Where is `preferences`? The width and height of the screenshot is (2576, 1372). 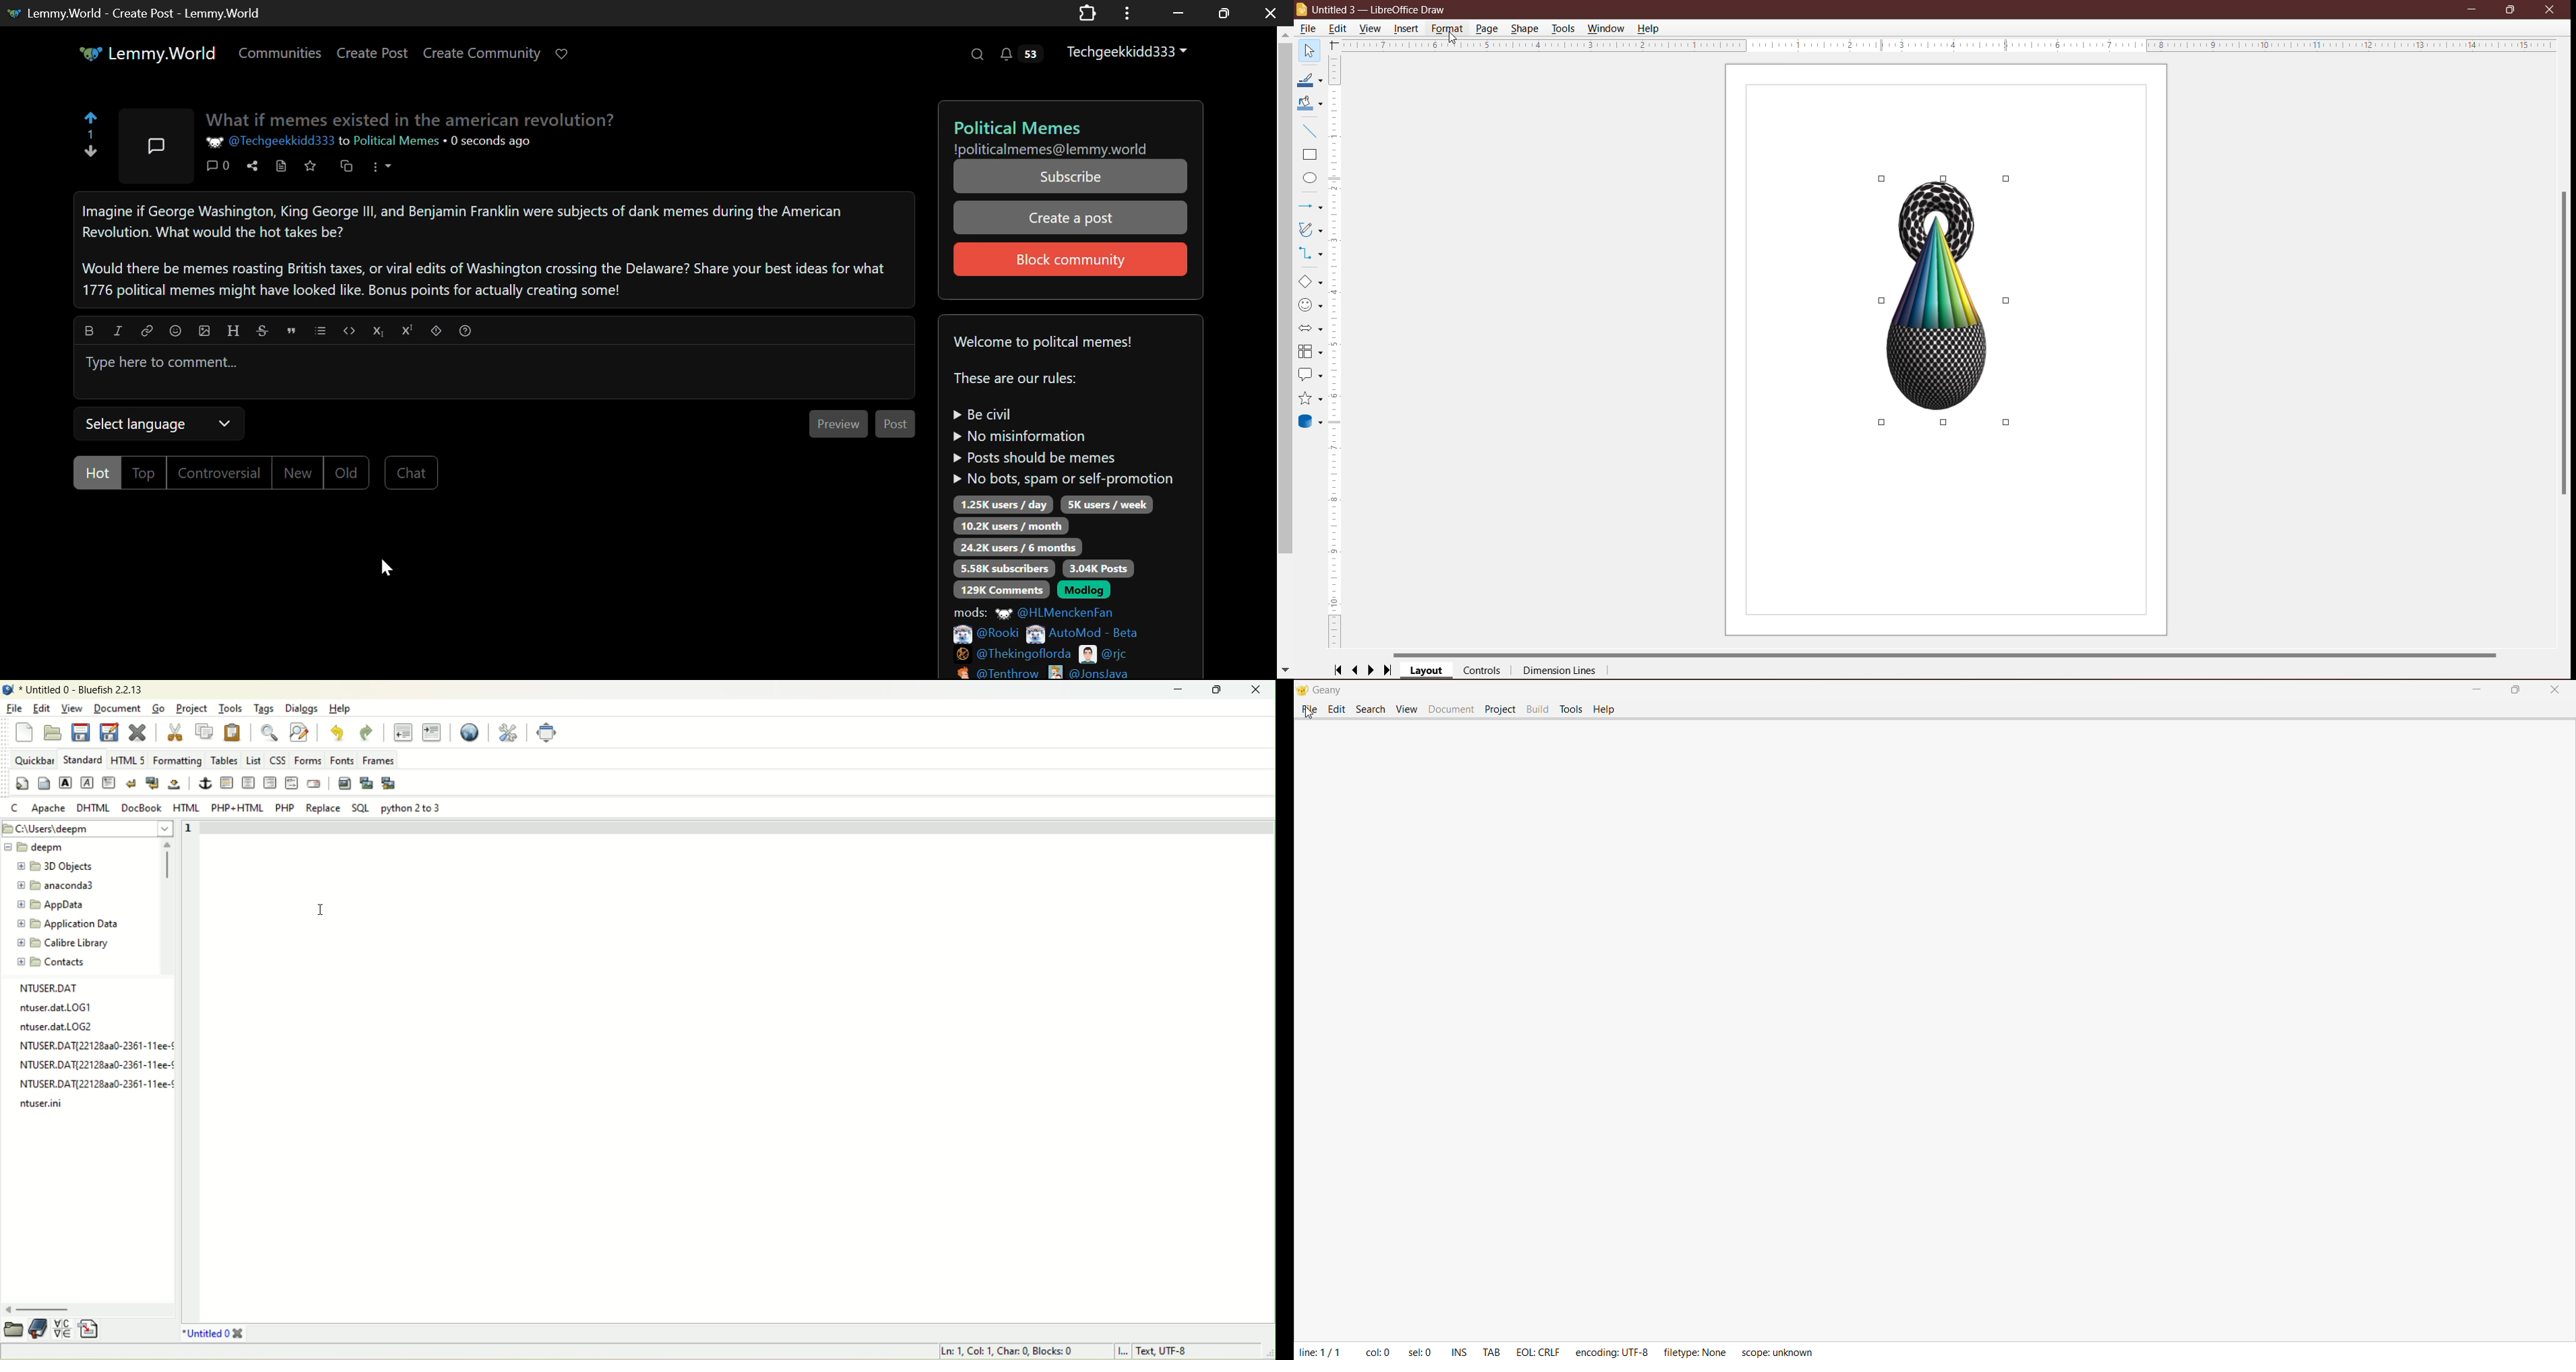 preferences is located at coordinates (508, 733).